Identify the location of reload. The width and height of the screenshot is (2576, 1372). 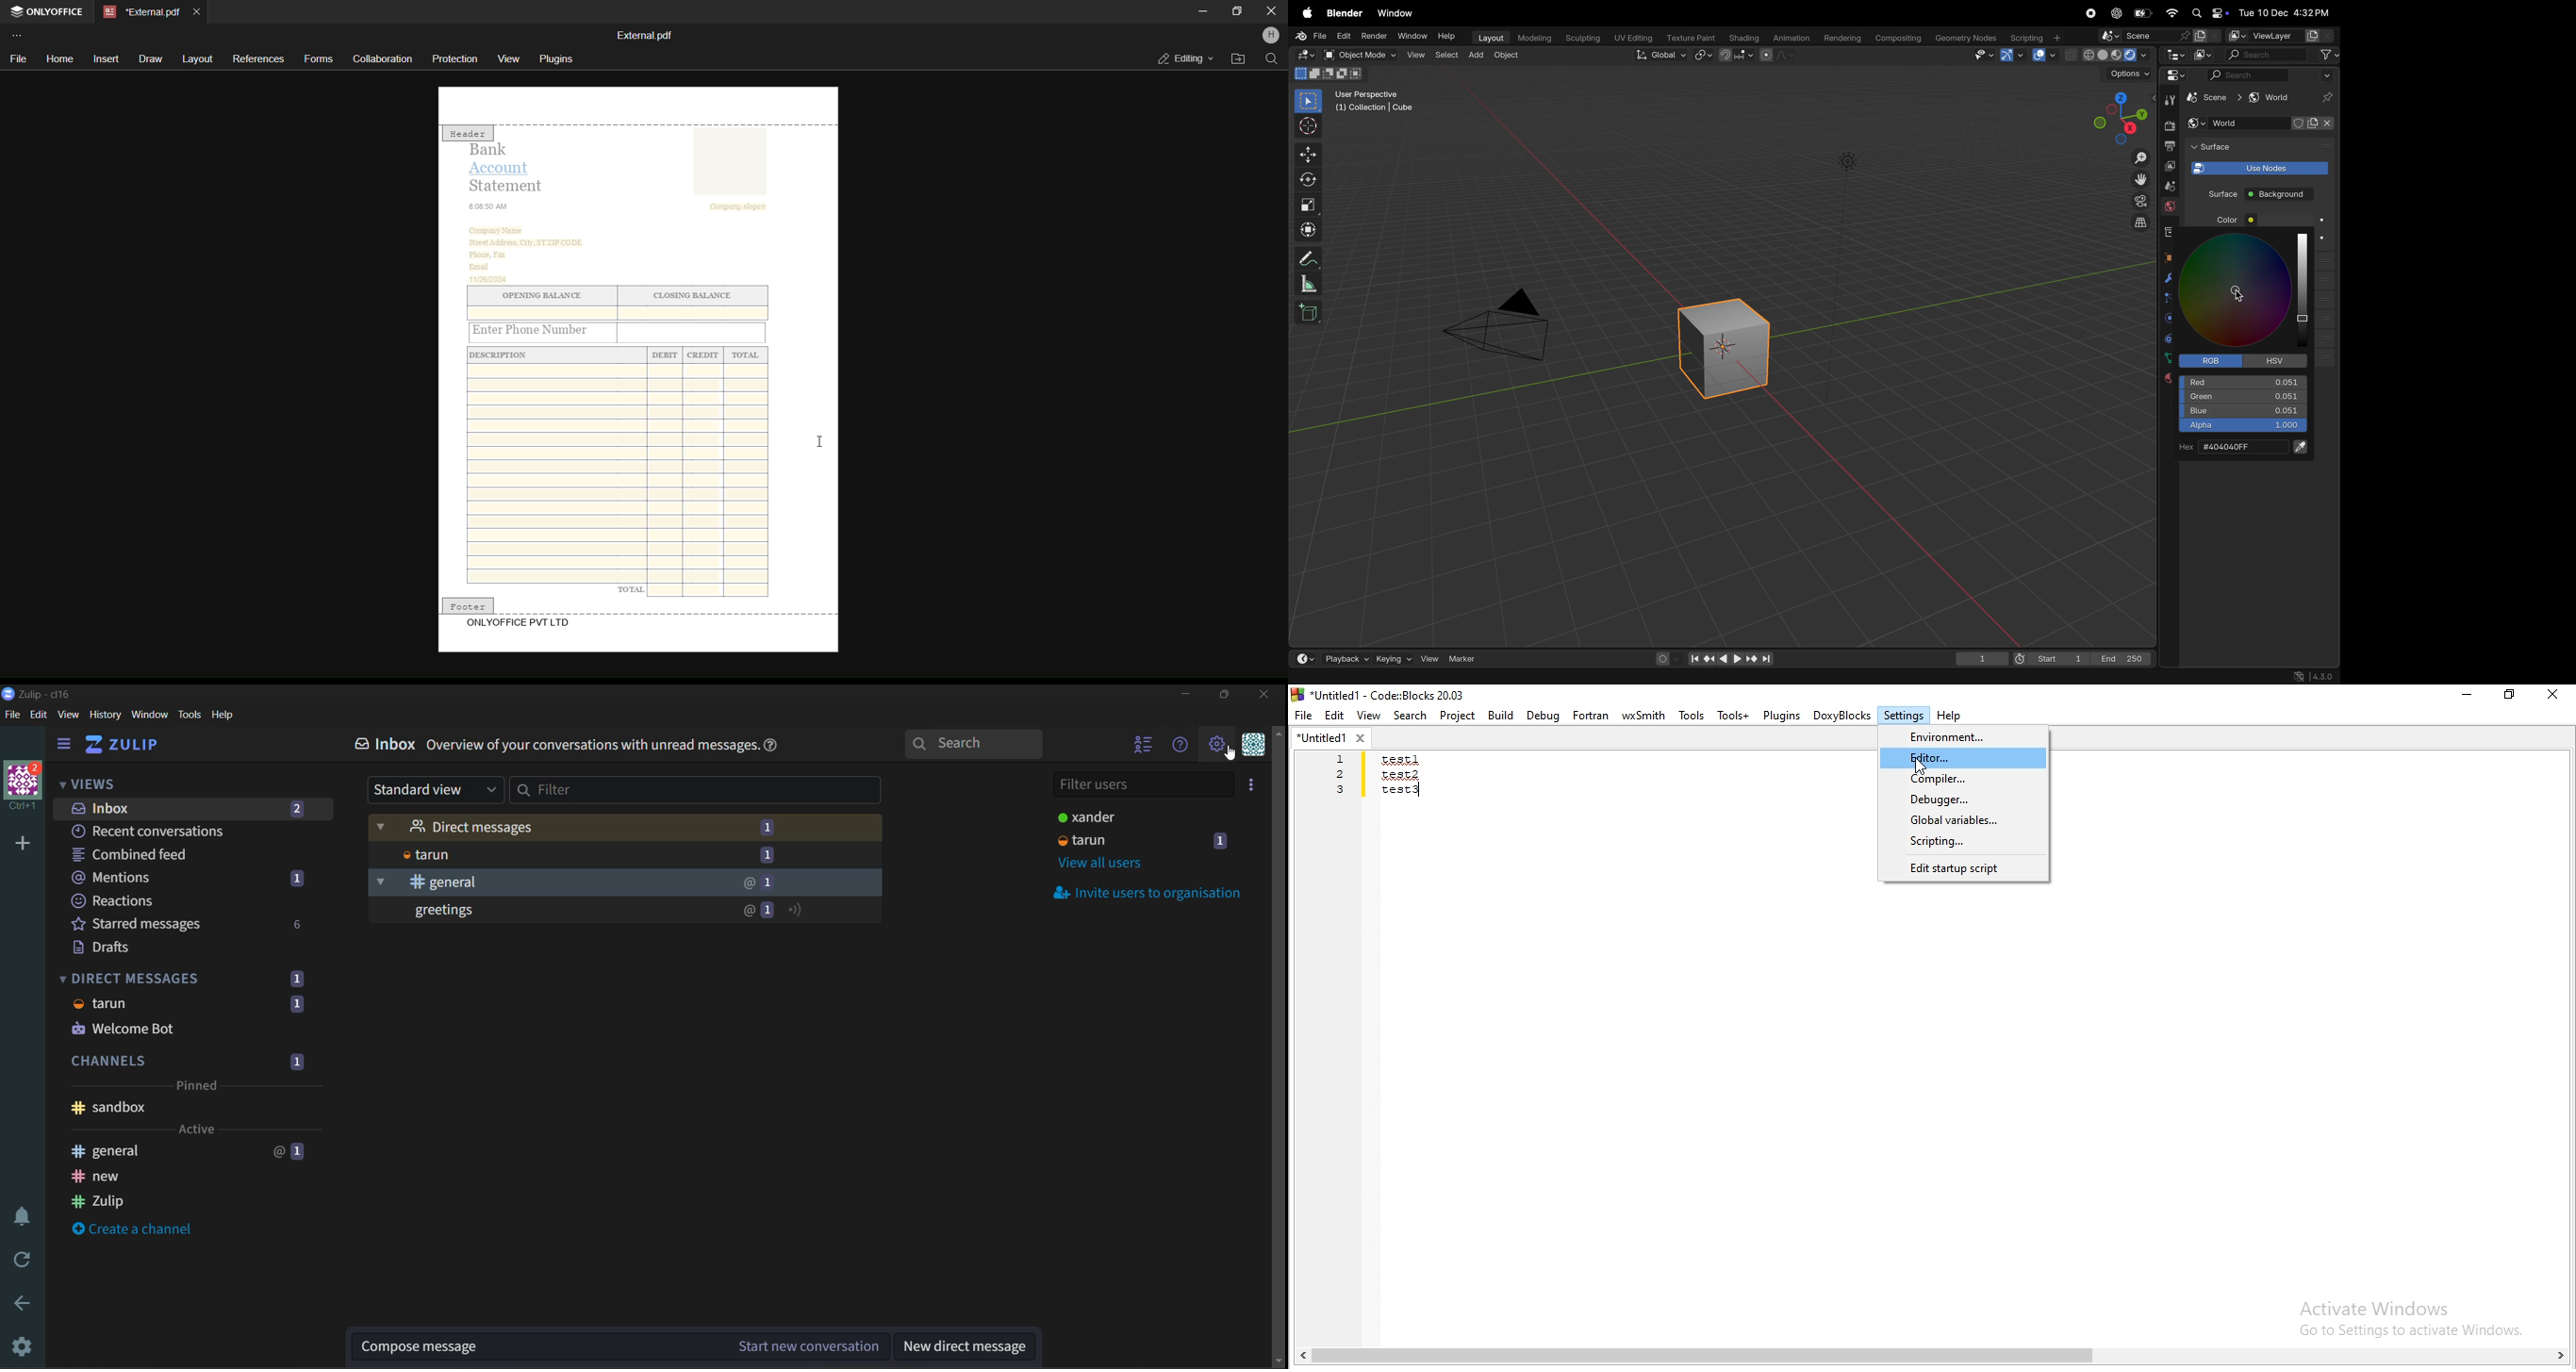
(21, 1260).